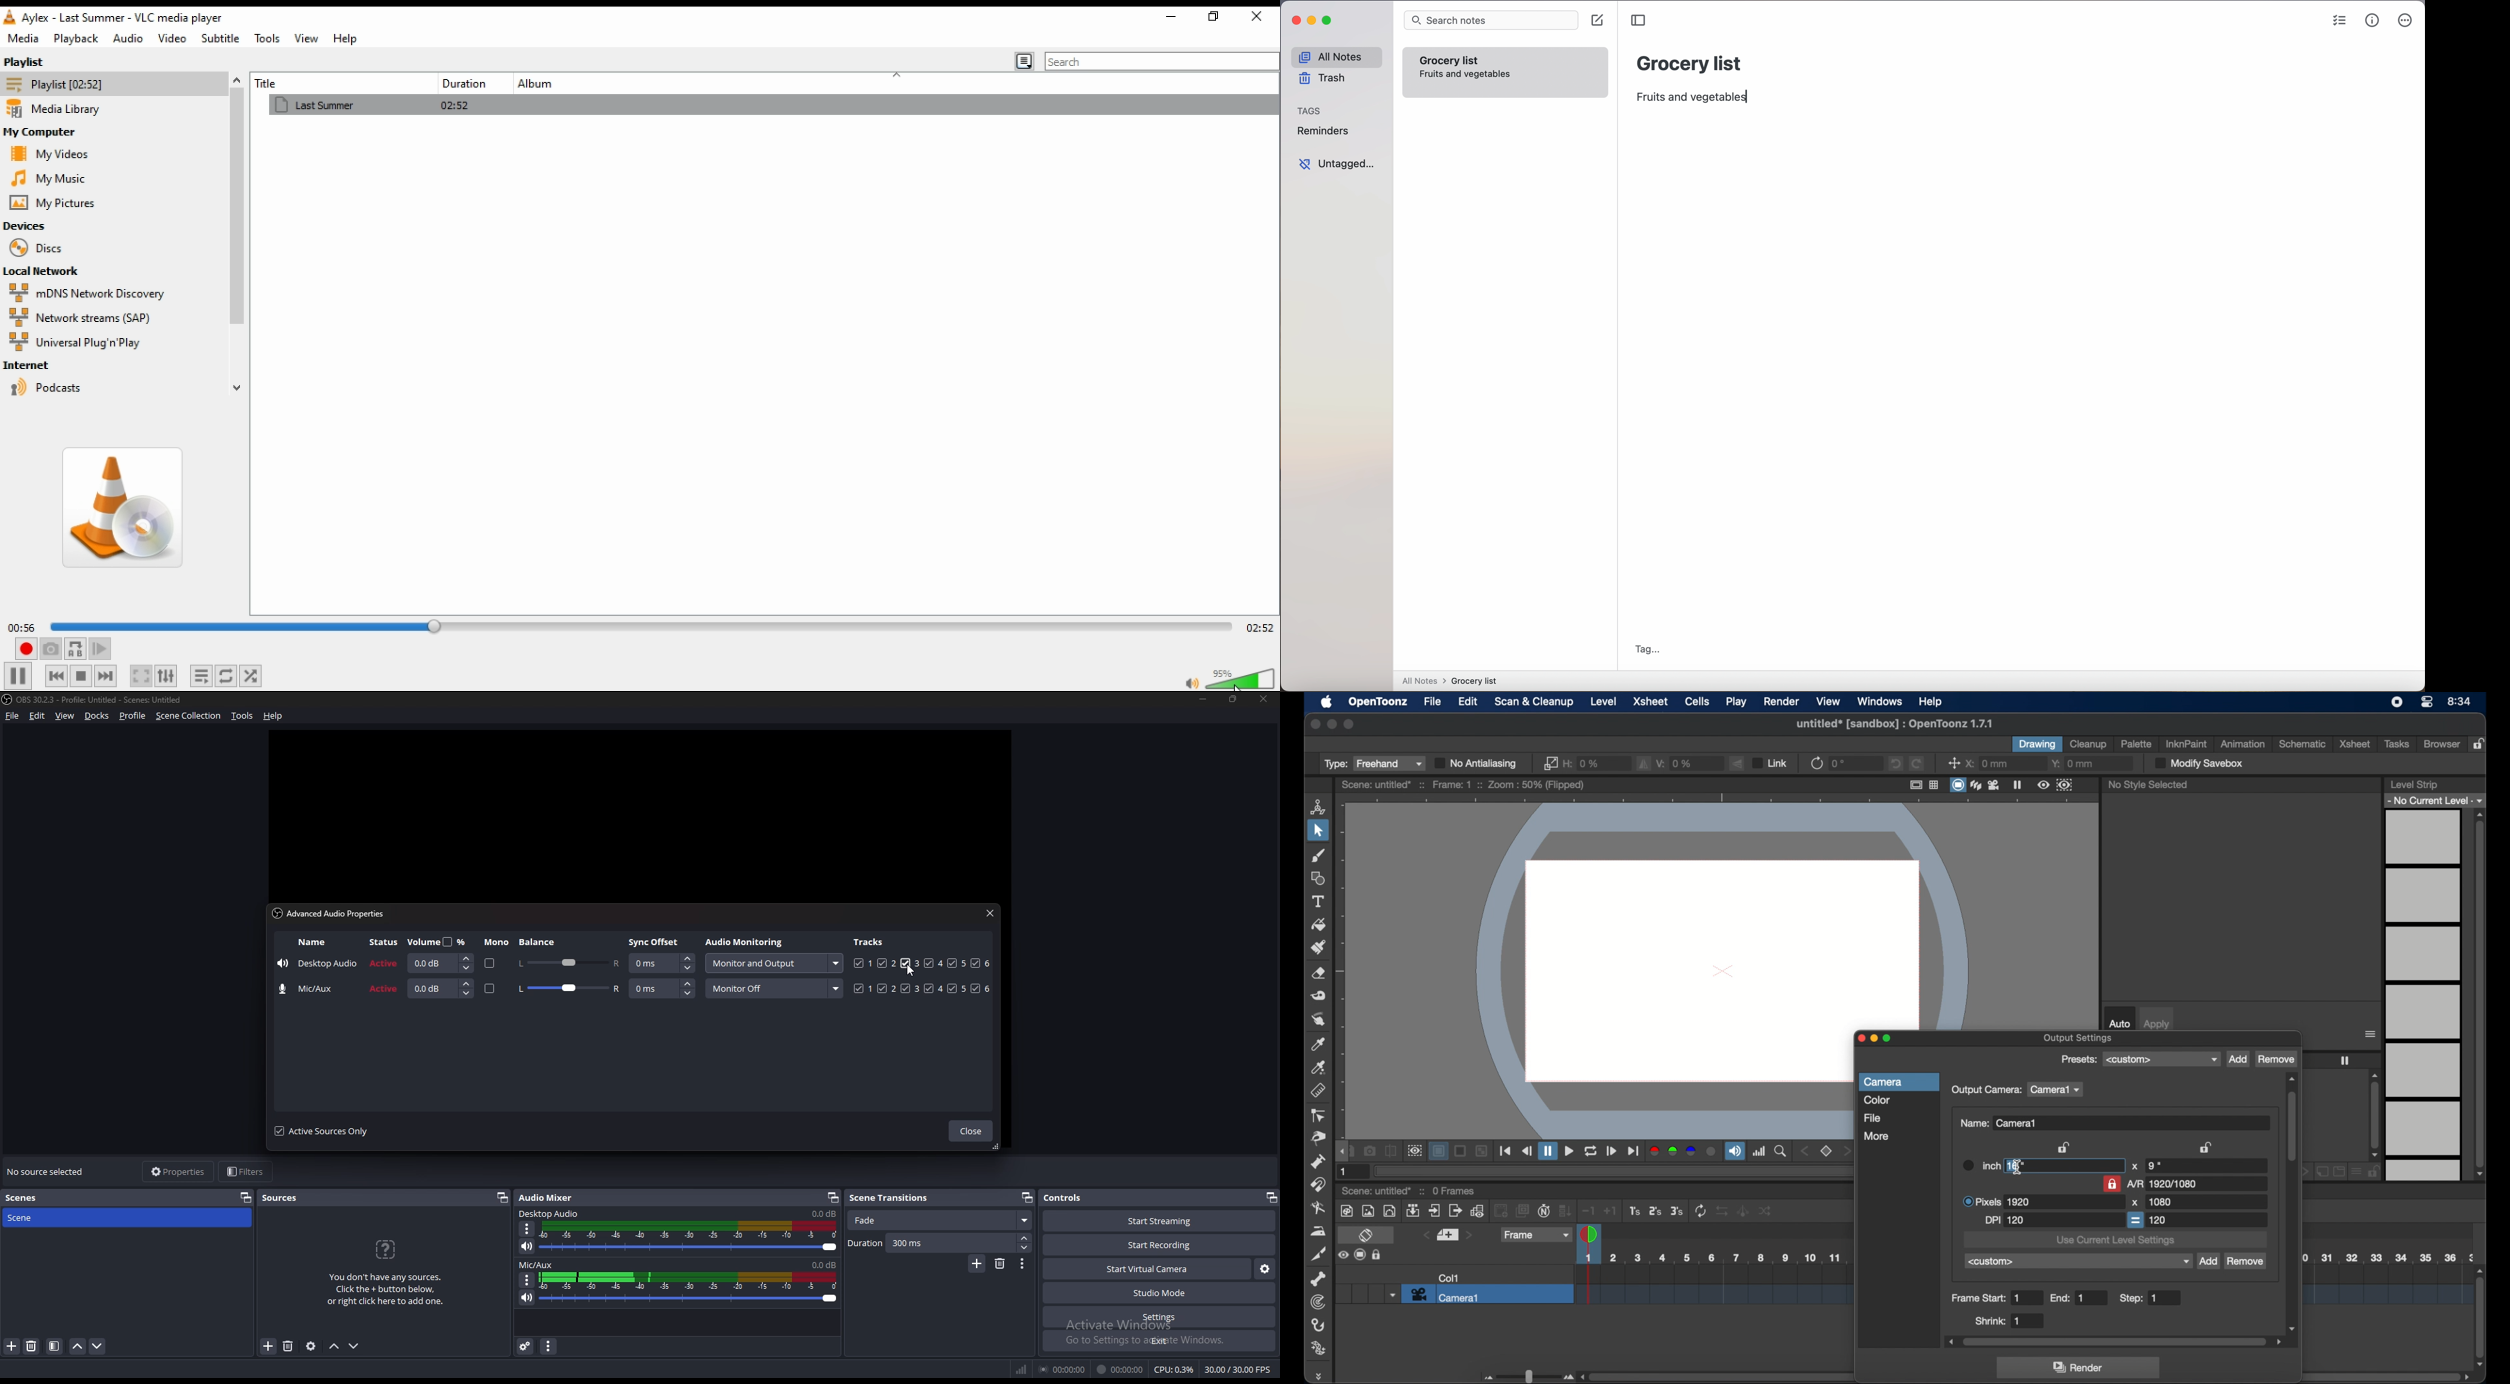 This screenshot has width=2520, height=1400. Describe the element at coordinates (527, 1280) in the screenshot. I see `options` at that location.